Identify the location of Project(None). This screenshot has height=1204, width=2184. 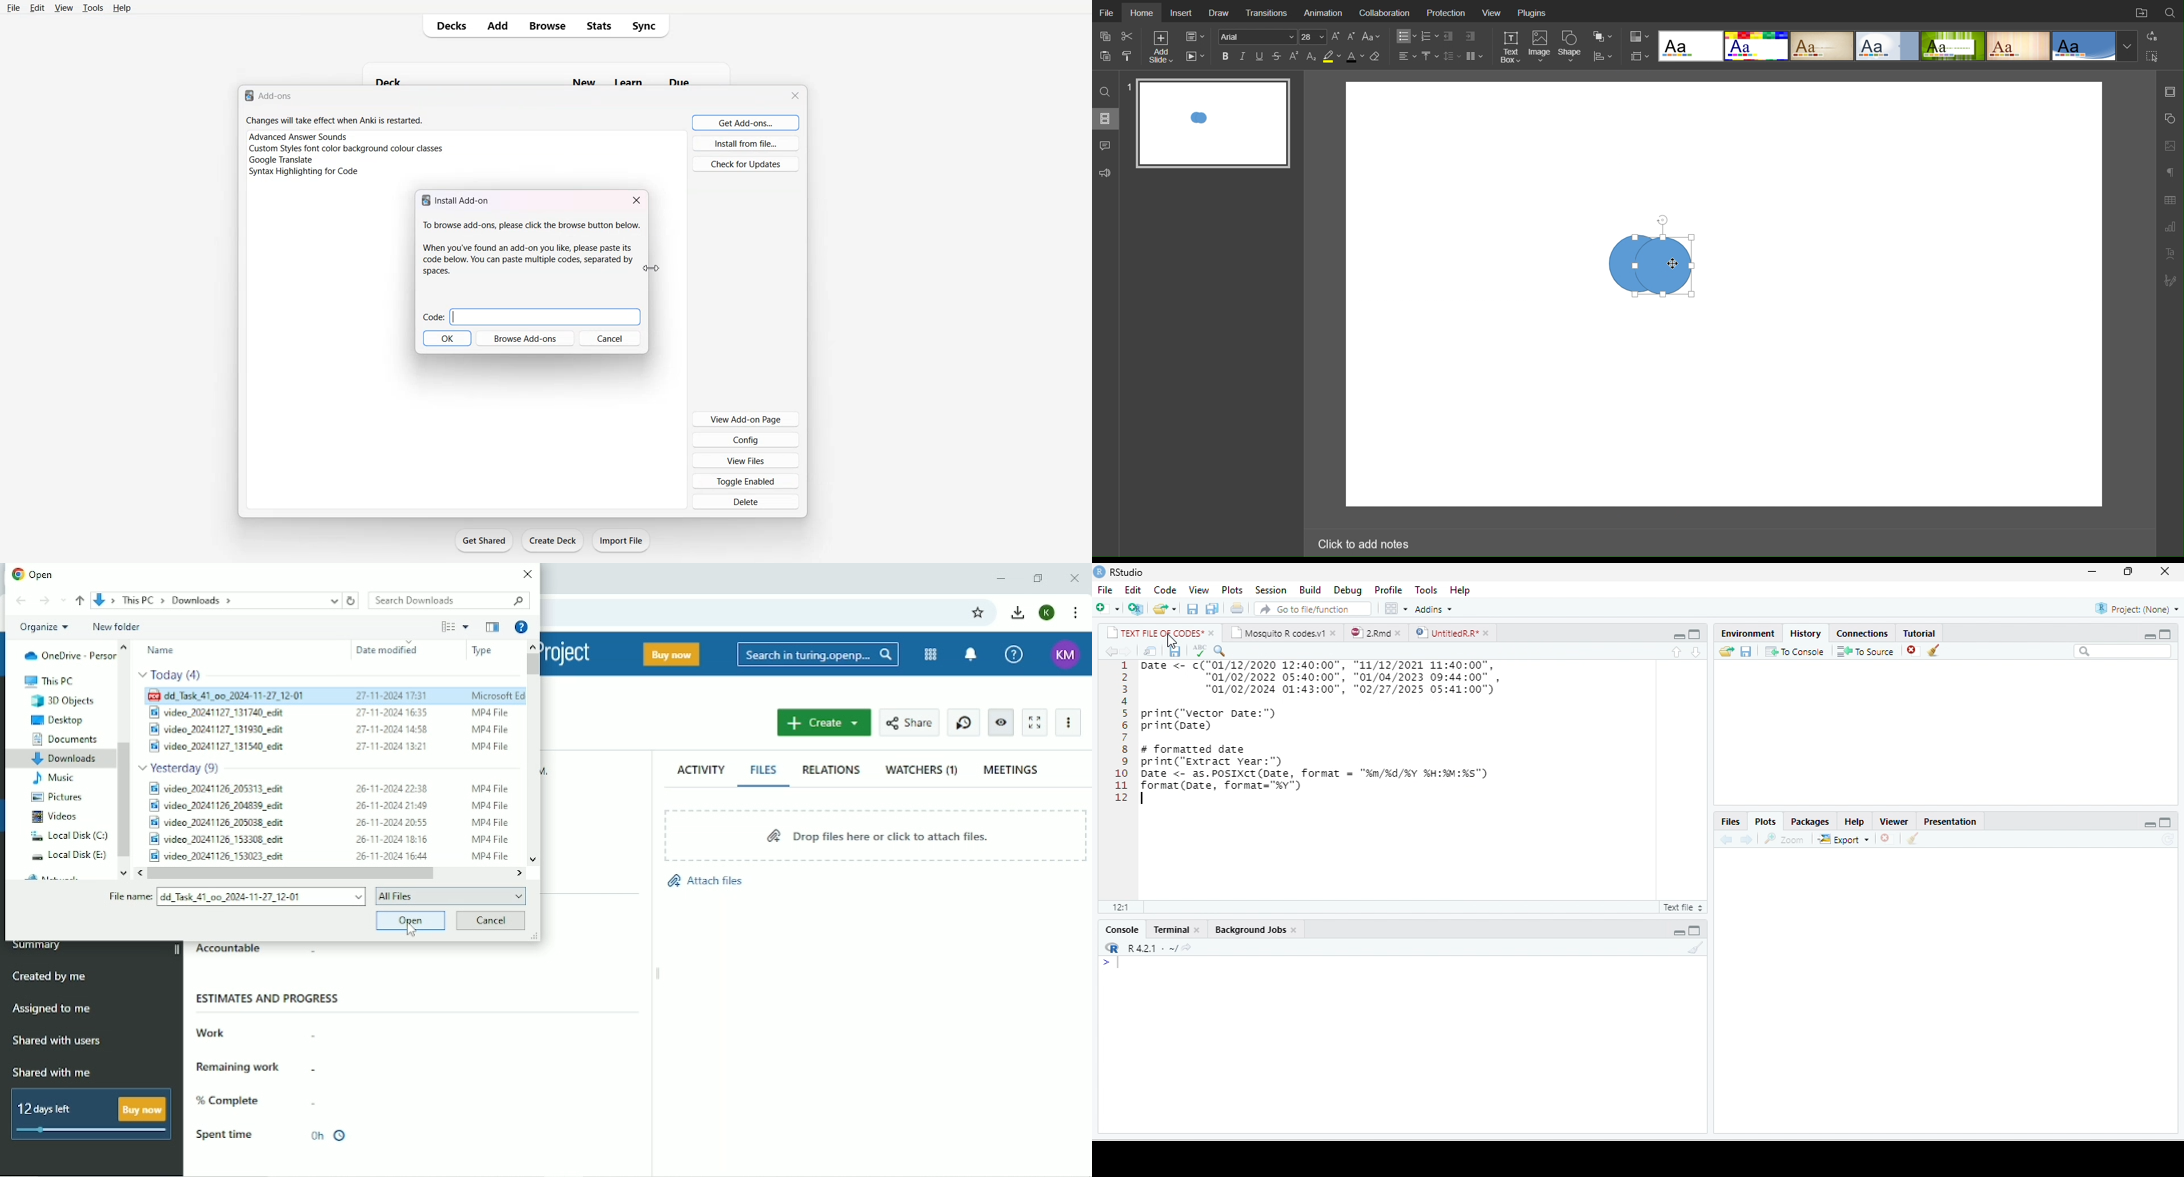
(2137, 609).